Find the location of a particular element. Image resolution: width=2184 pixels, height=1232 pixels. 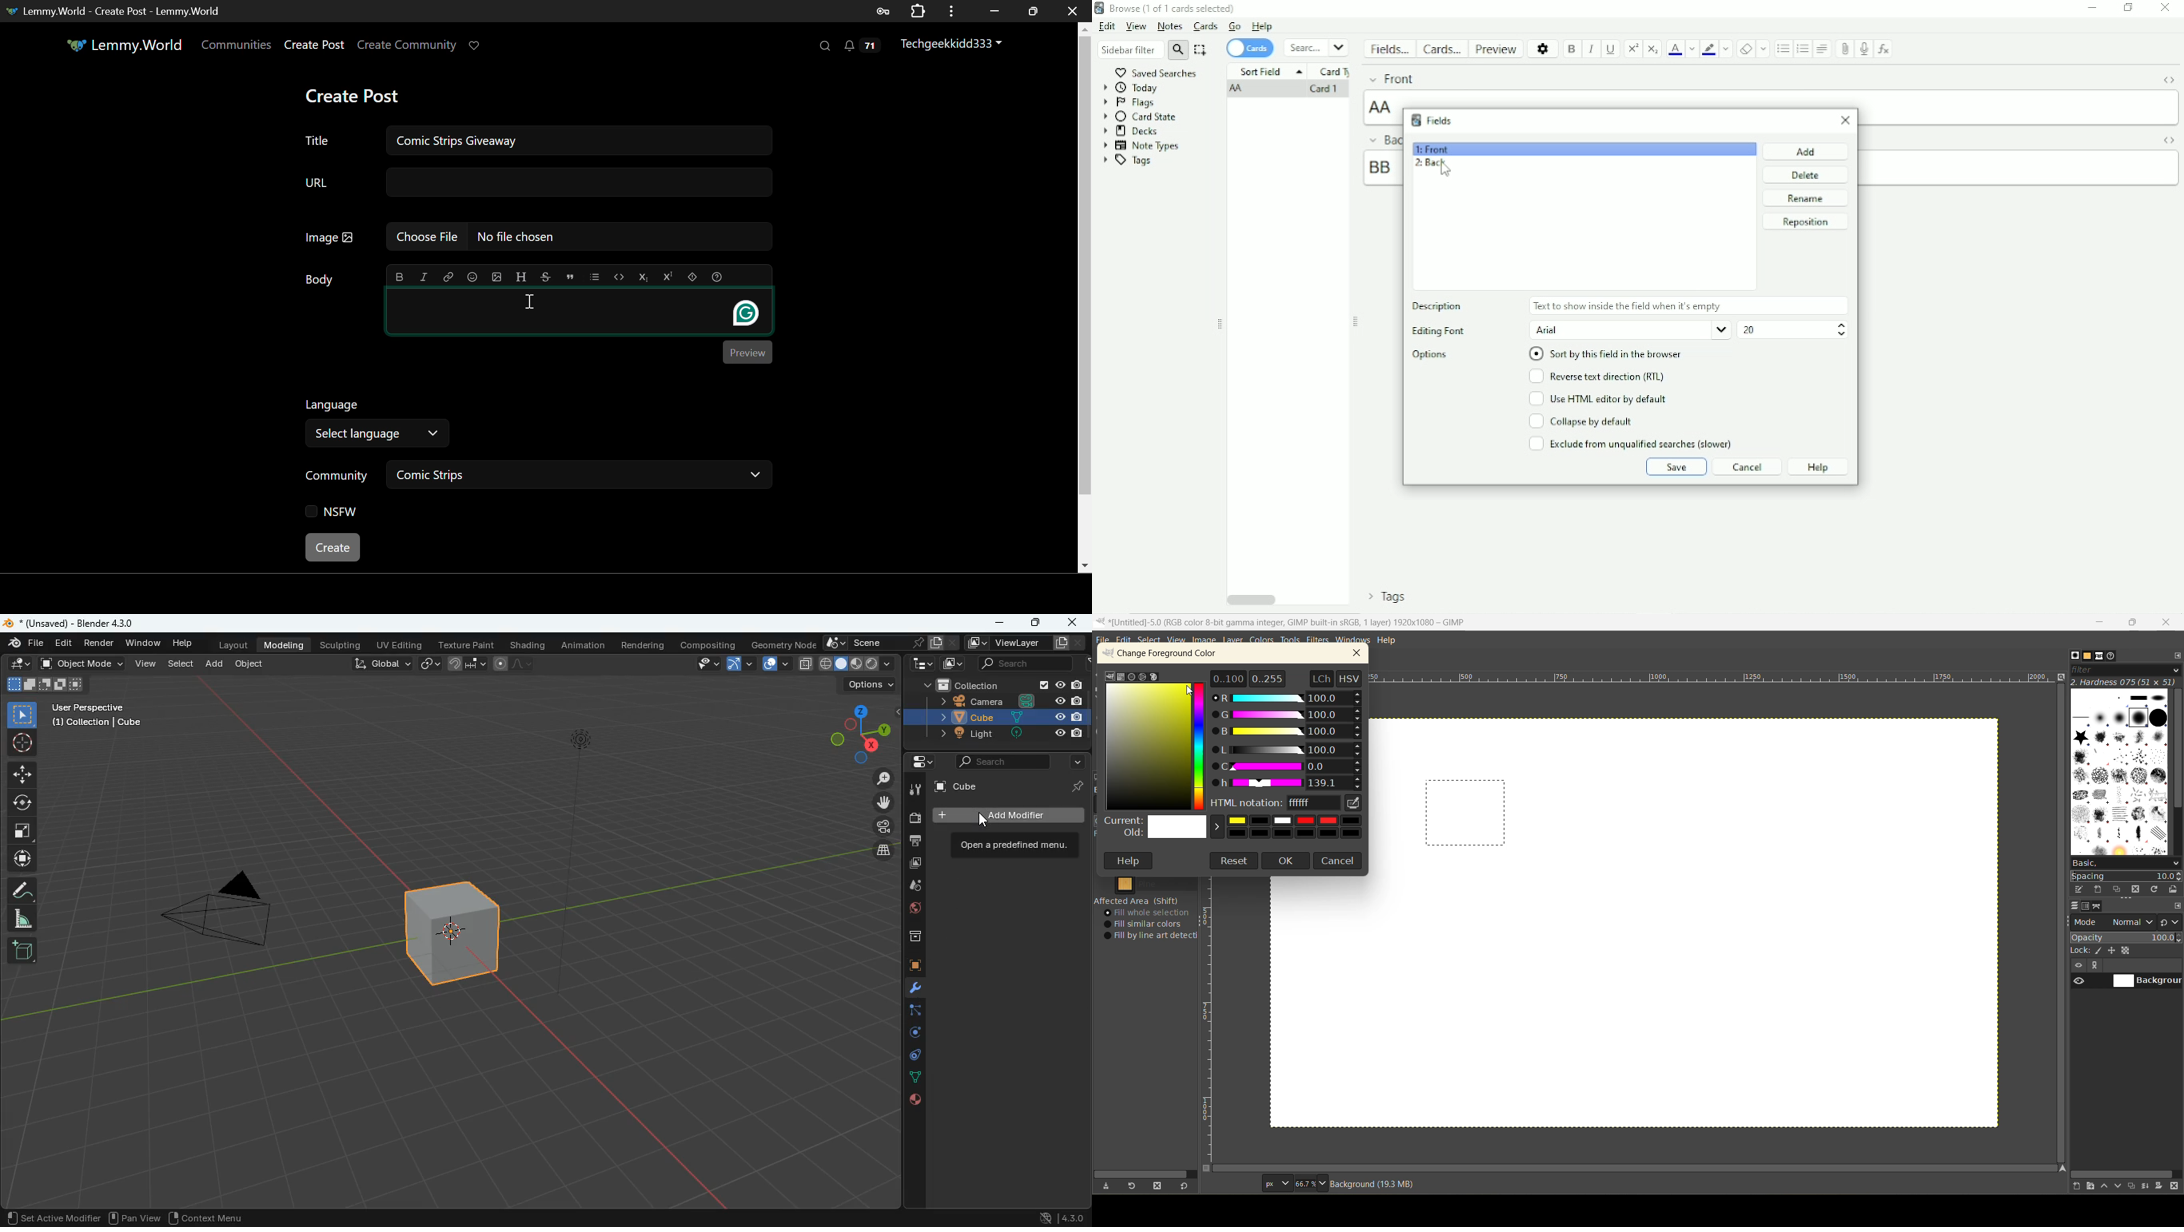

bold is located at coordinates (402, 275).